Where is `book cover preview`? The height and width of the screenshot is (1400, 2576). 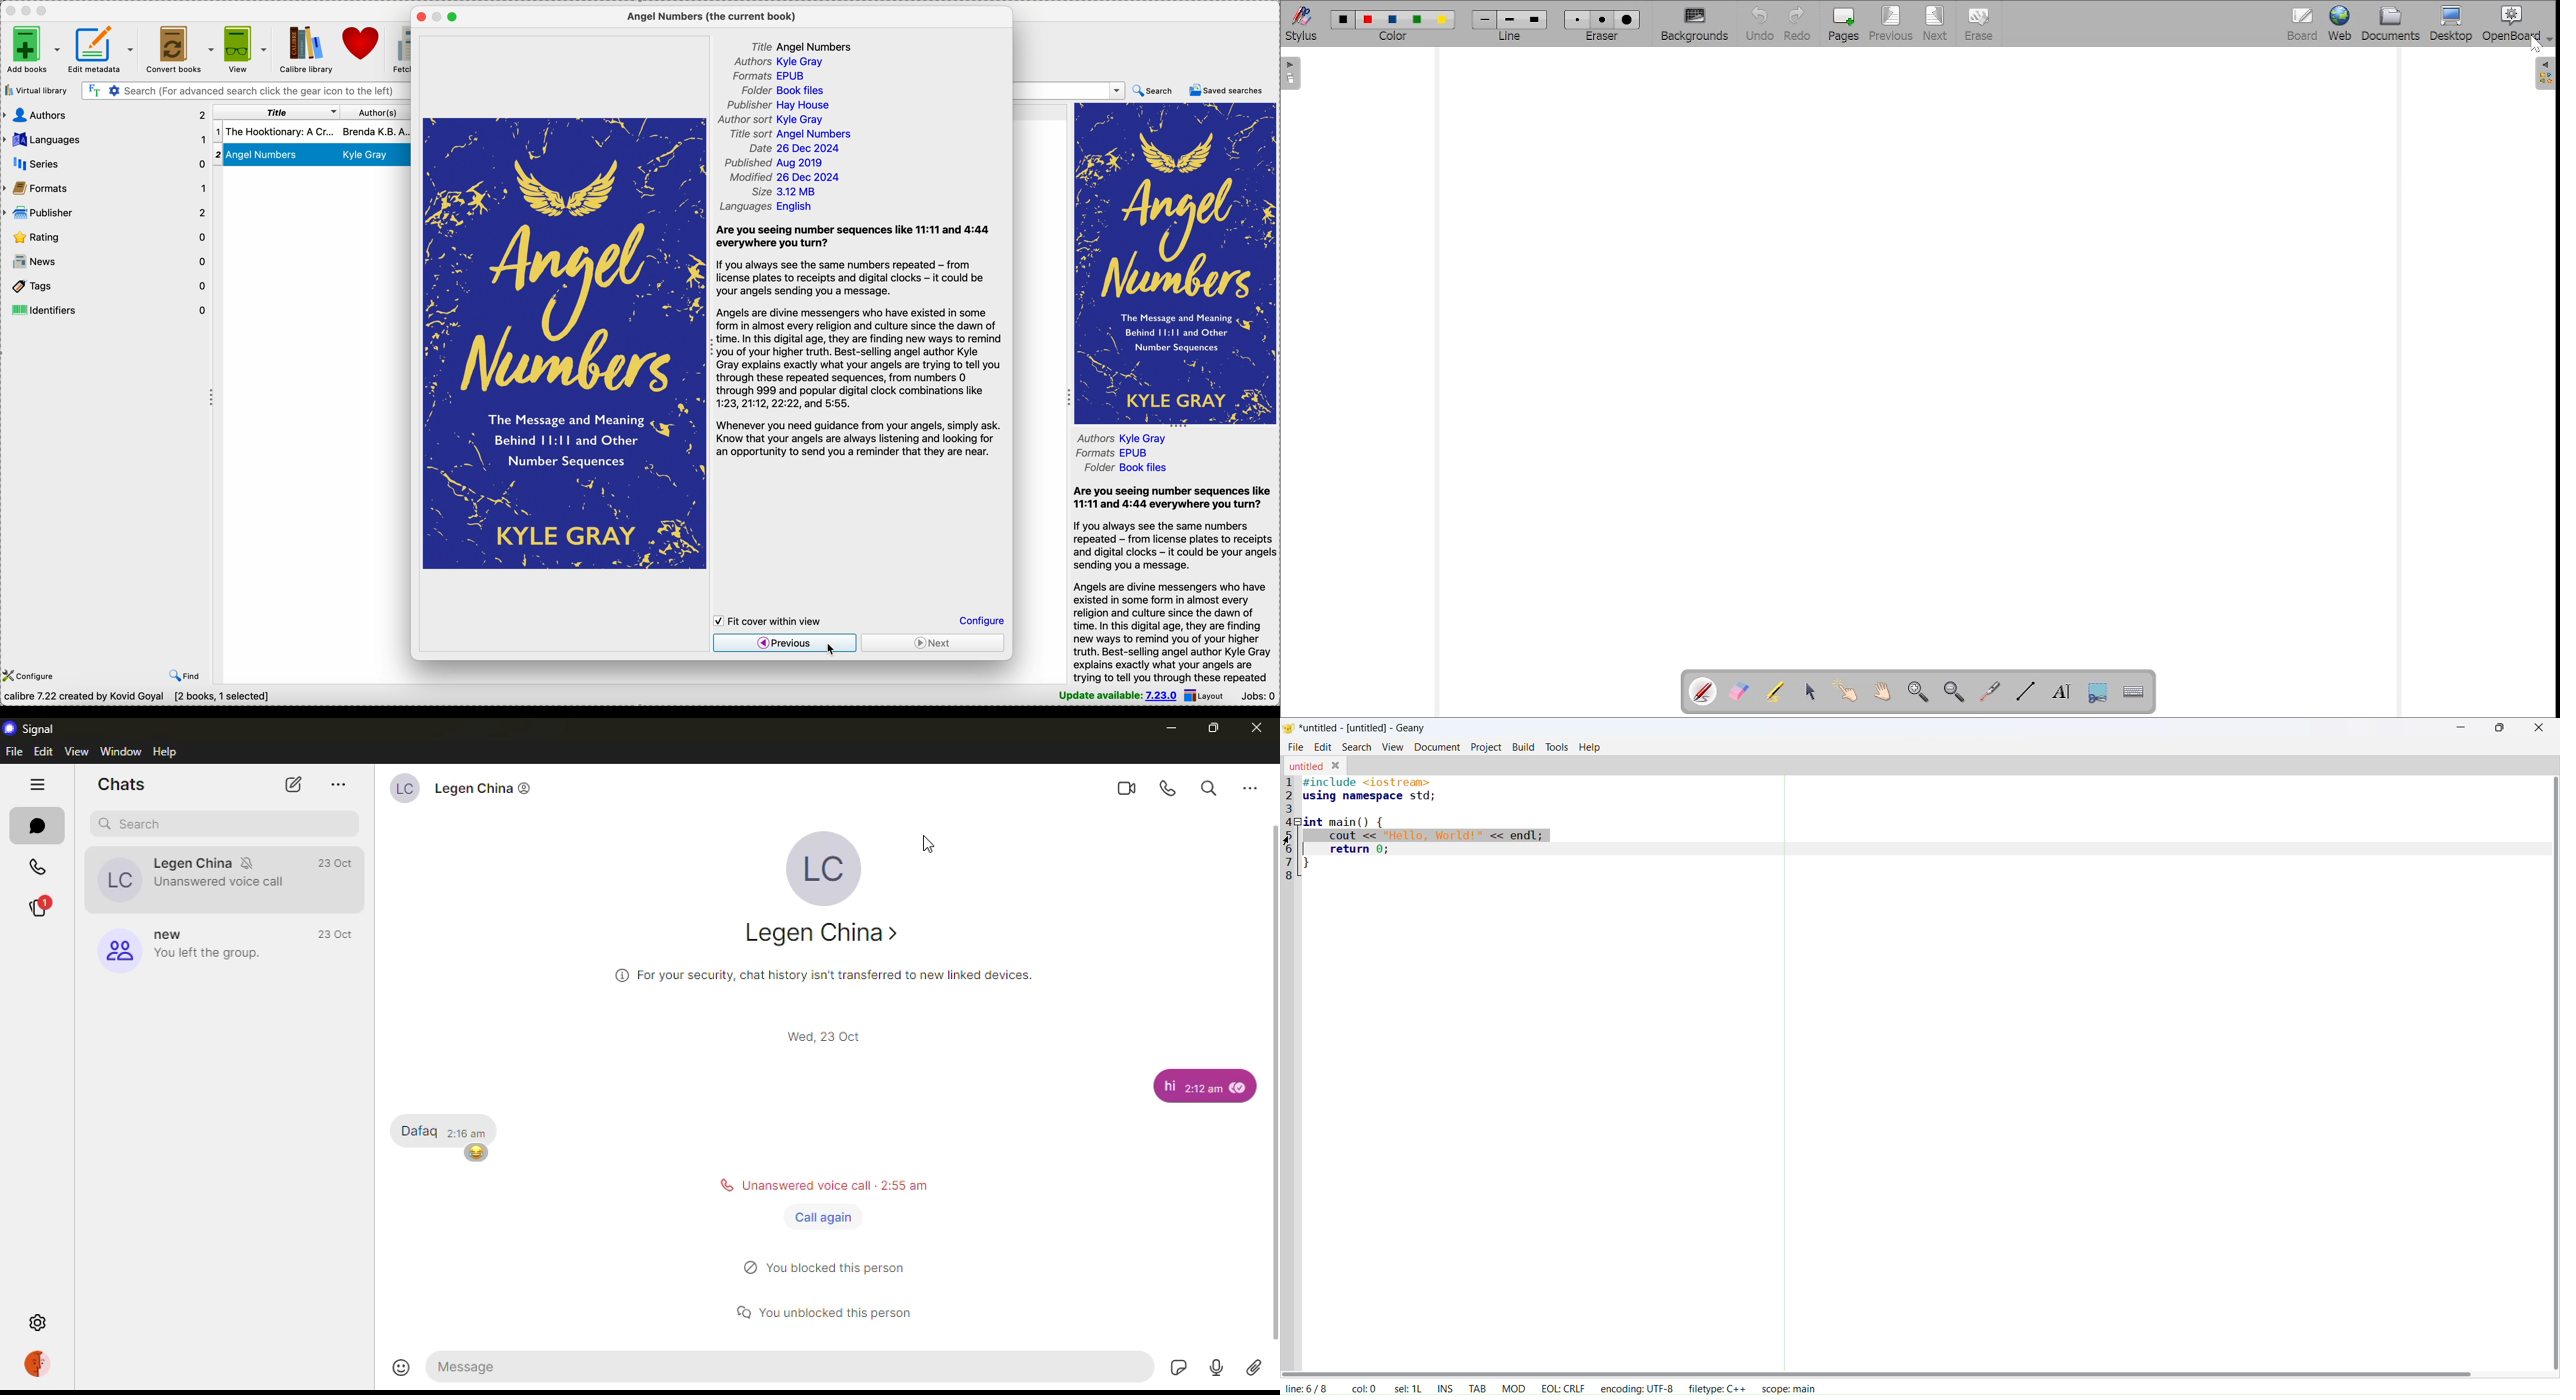 book cover preview is located at coordinates (563, 343).